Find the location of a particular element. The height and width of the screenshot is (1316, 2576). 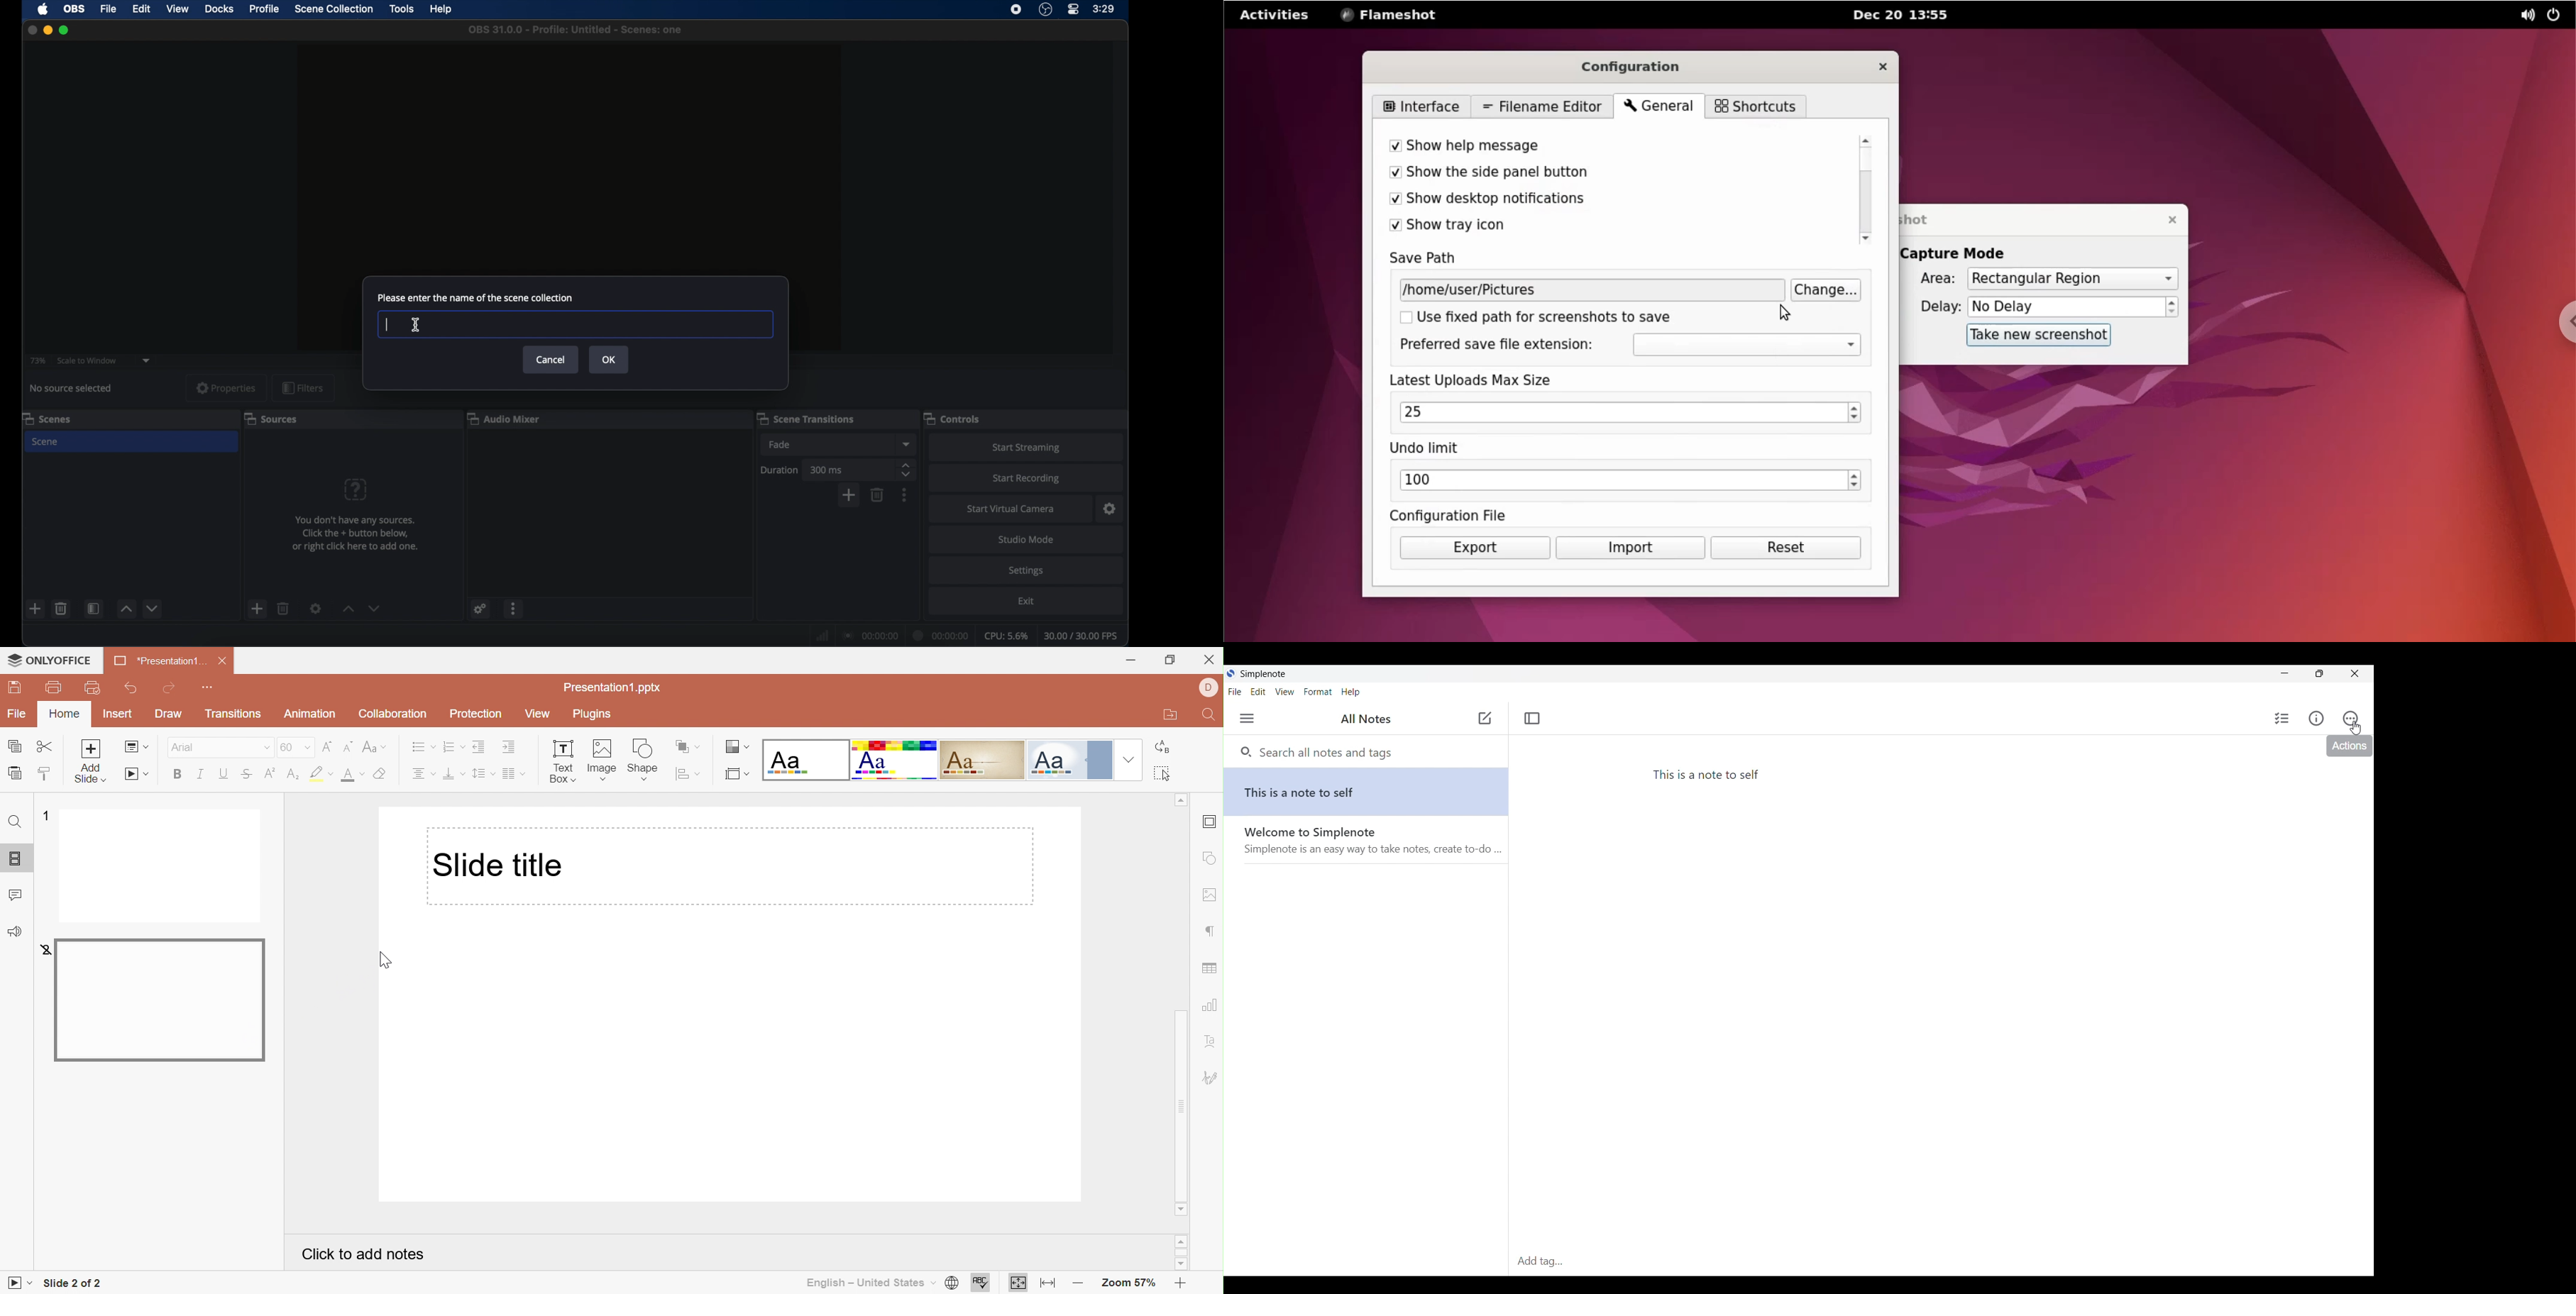

Strikethrough is located at coordinates (247, 775).